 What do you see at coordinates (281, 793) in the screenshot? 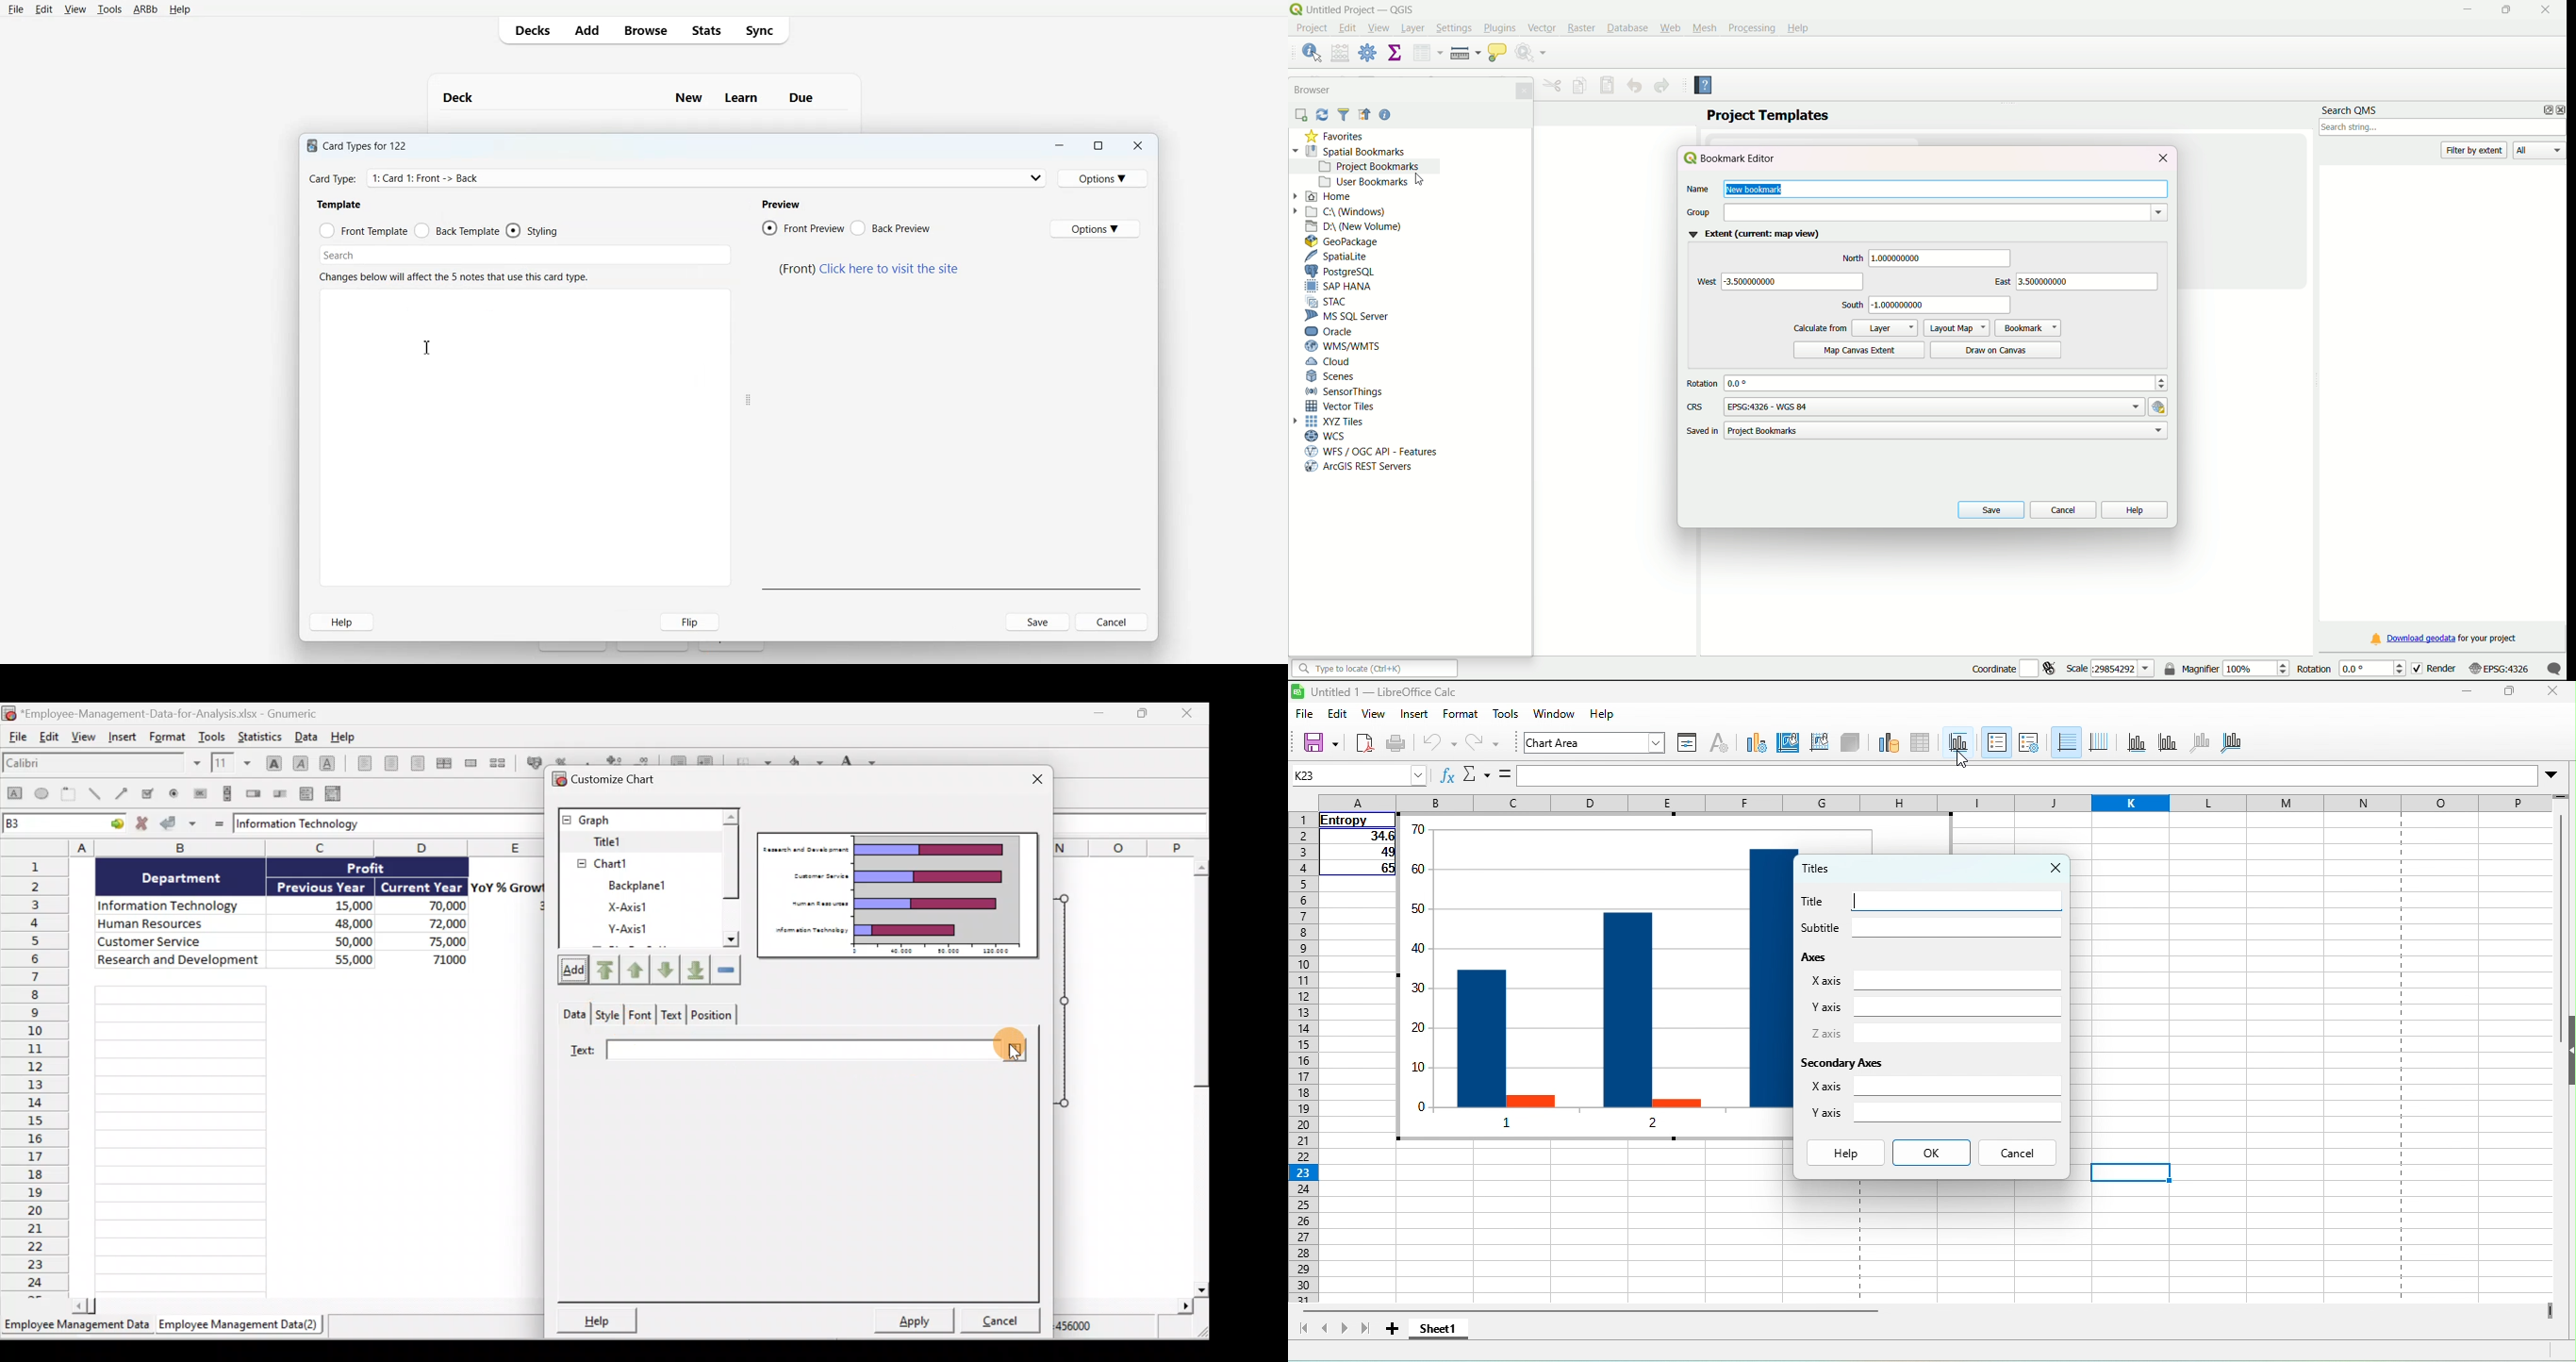
I see `Create a slider` at bounding box center [281, 793].